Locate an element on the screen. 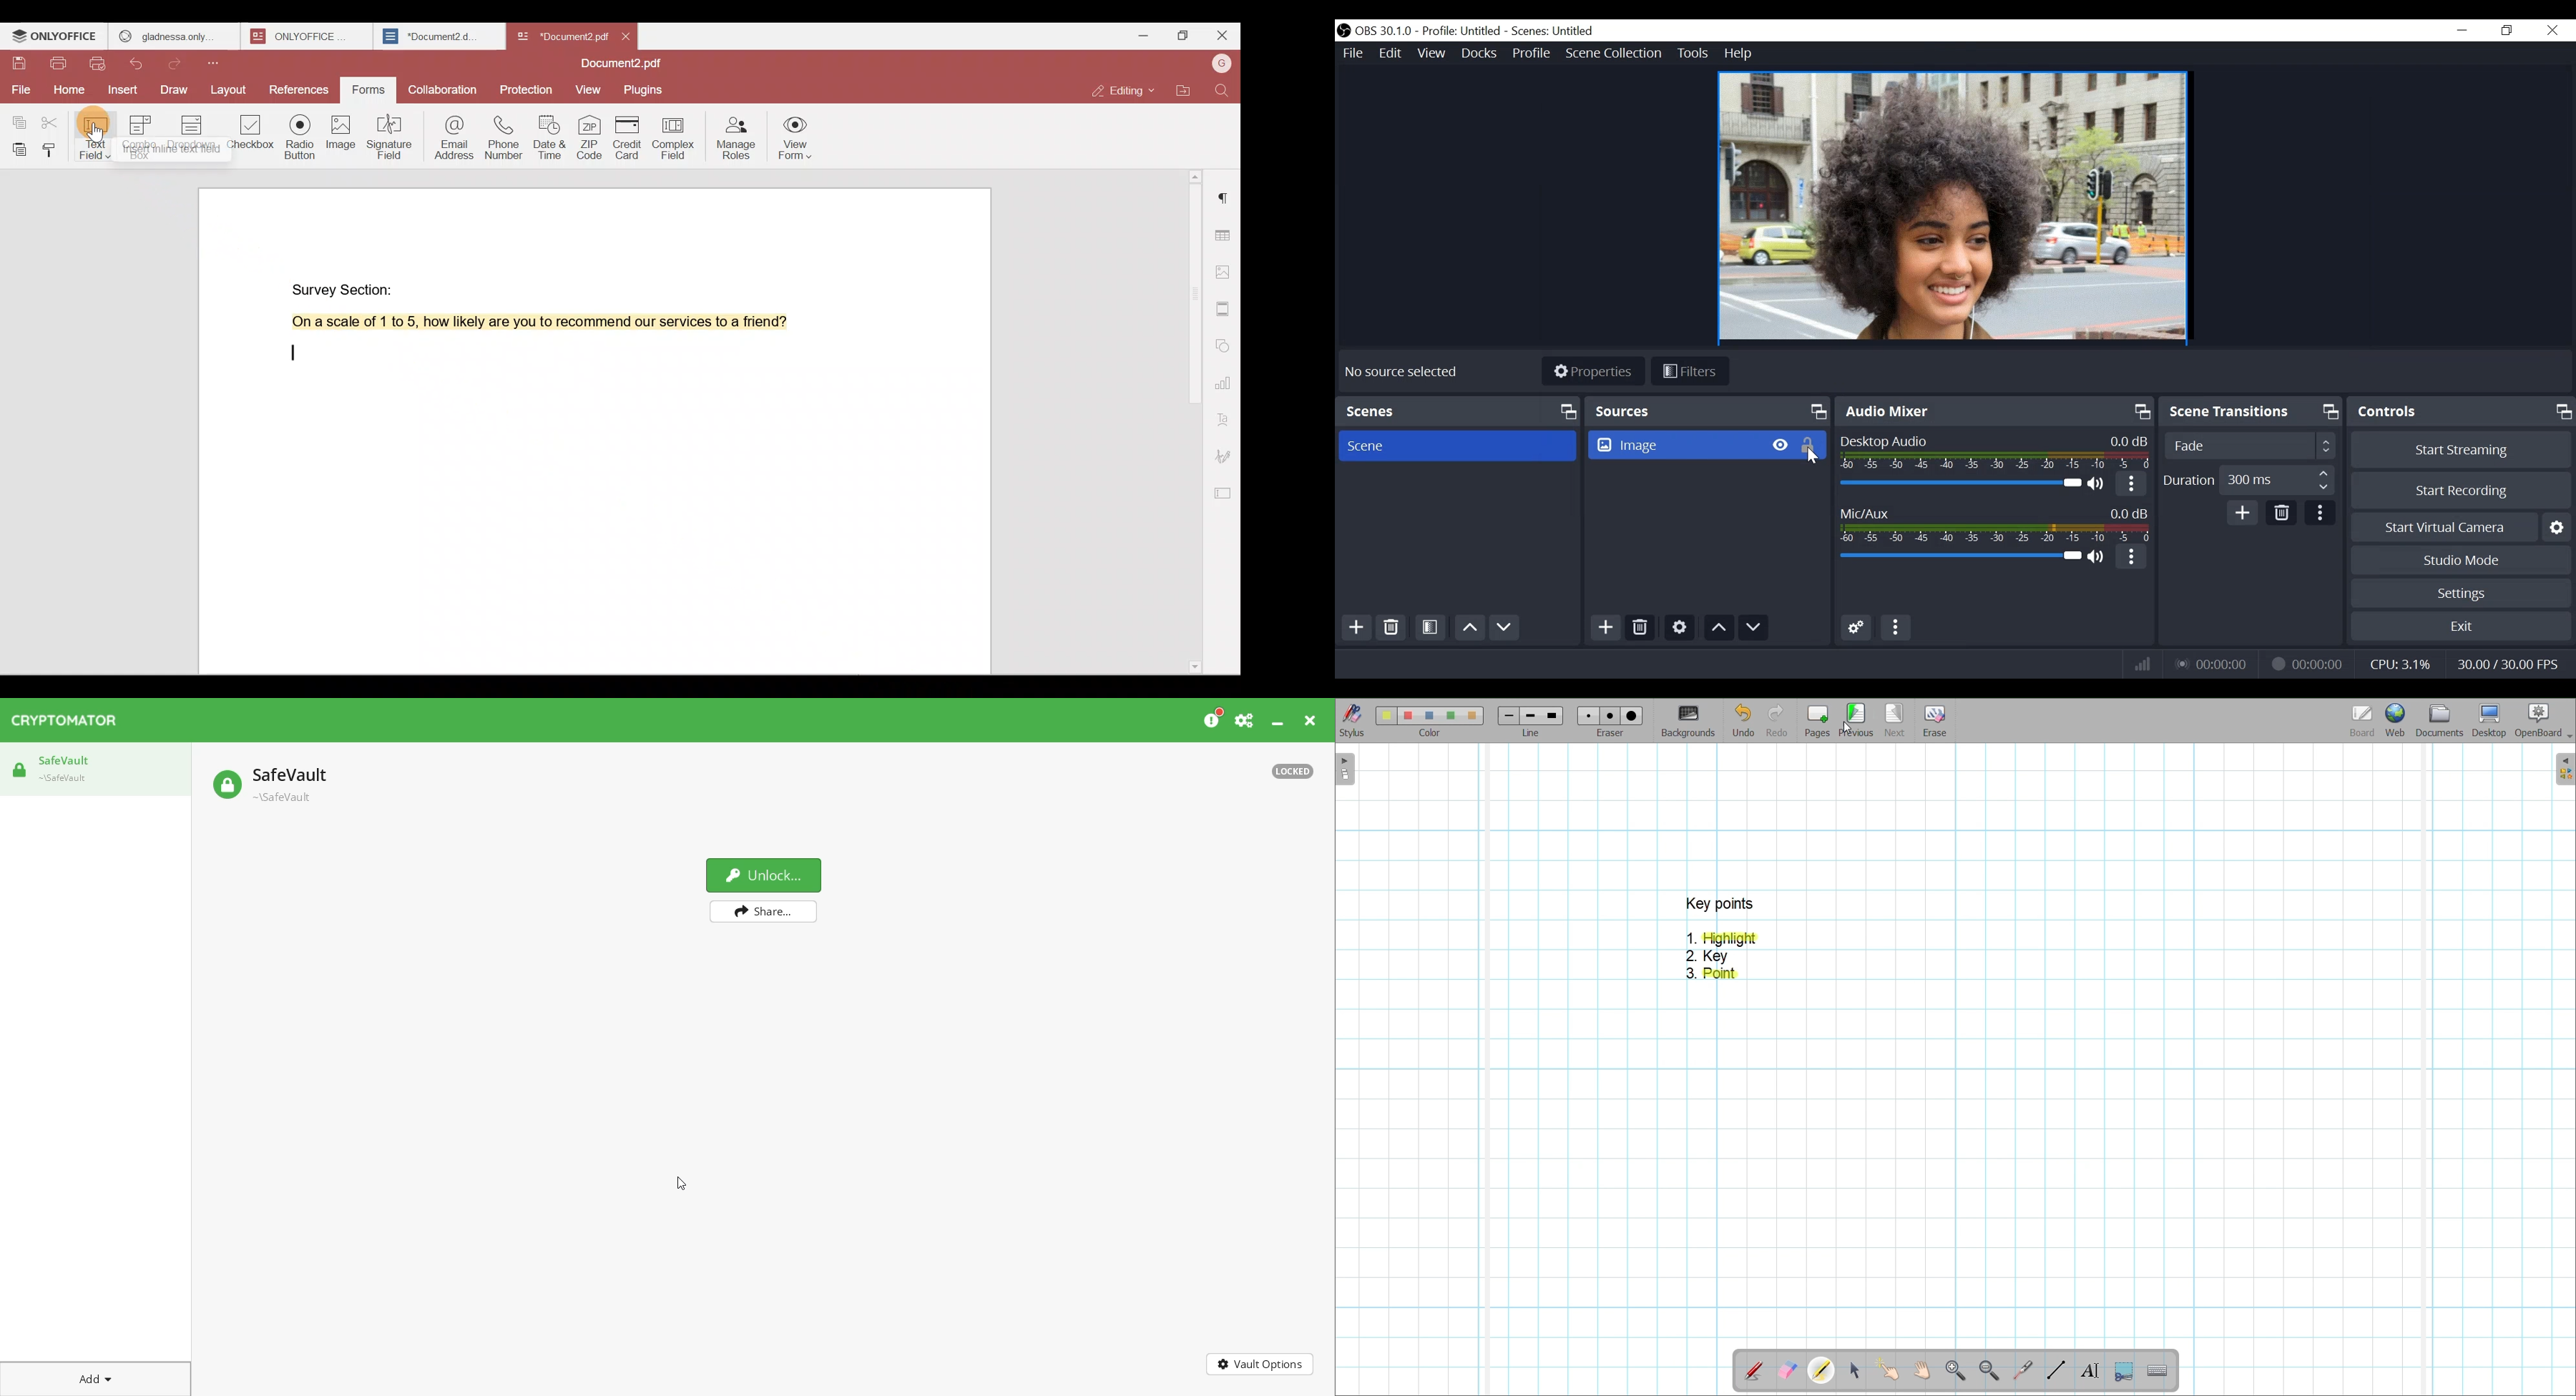  Exit is located at coordinates (2460, 627).